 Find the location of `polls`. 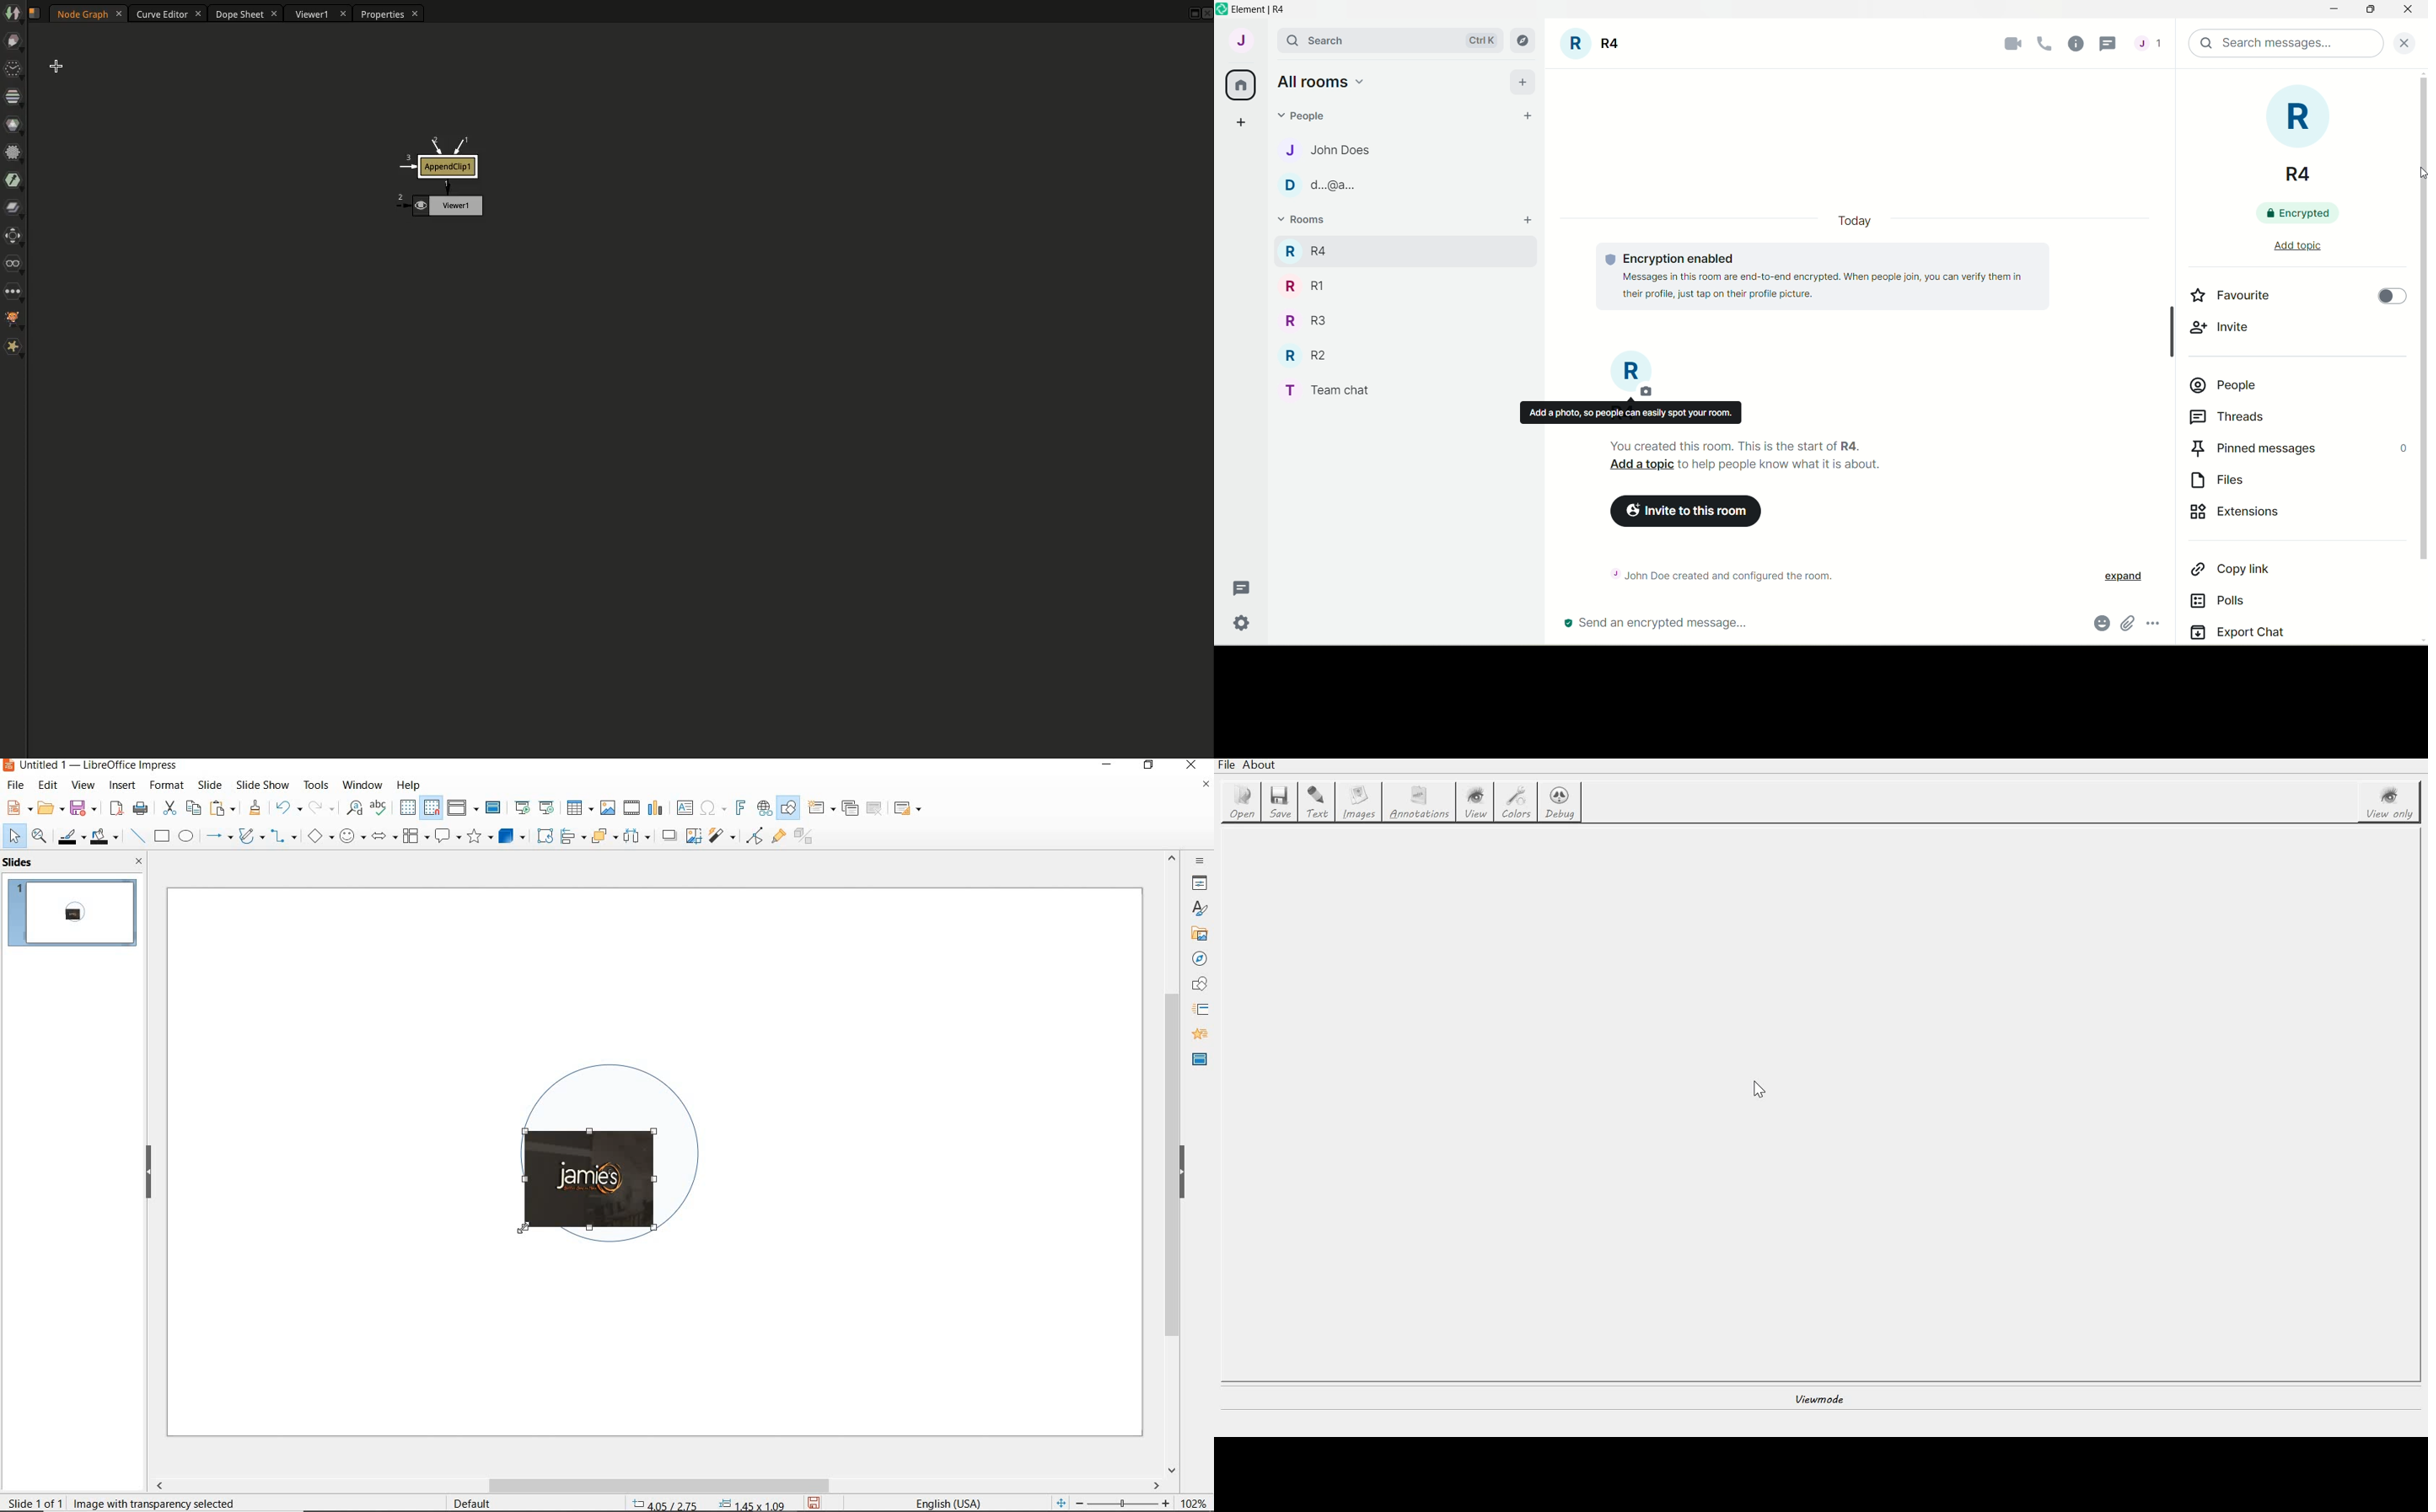

polls is located at coordinates (2221, 601).